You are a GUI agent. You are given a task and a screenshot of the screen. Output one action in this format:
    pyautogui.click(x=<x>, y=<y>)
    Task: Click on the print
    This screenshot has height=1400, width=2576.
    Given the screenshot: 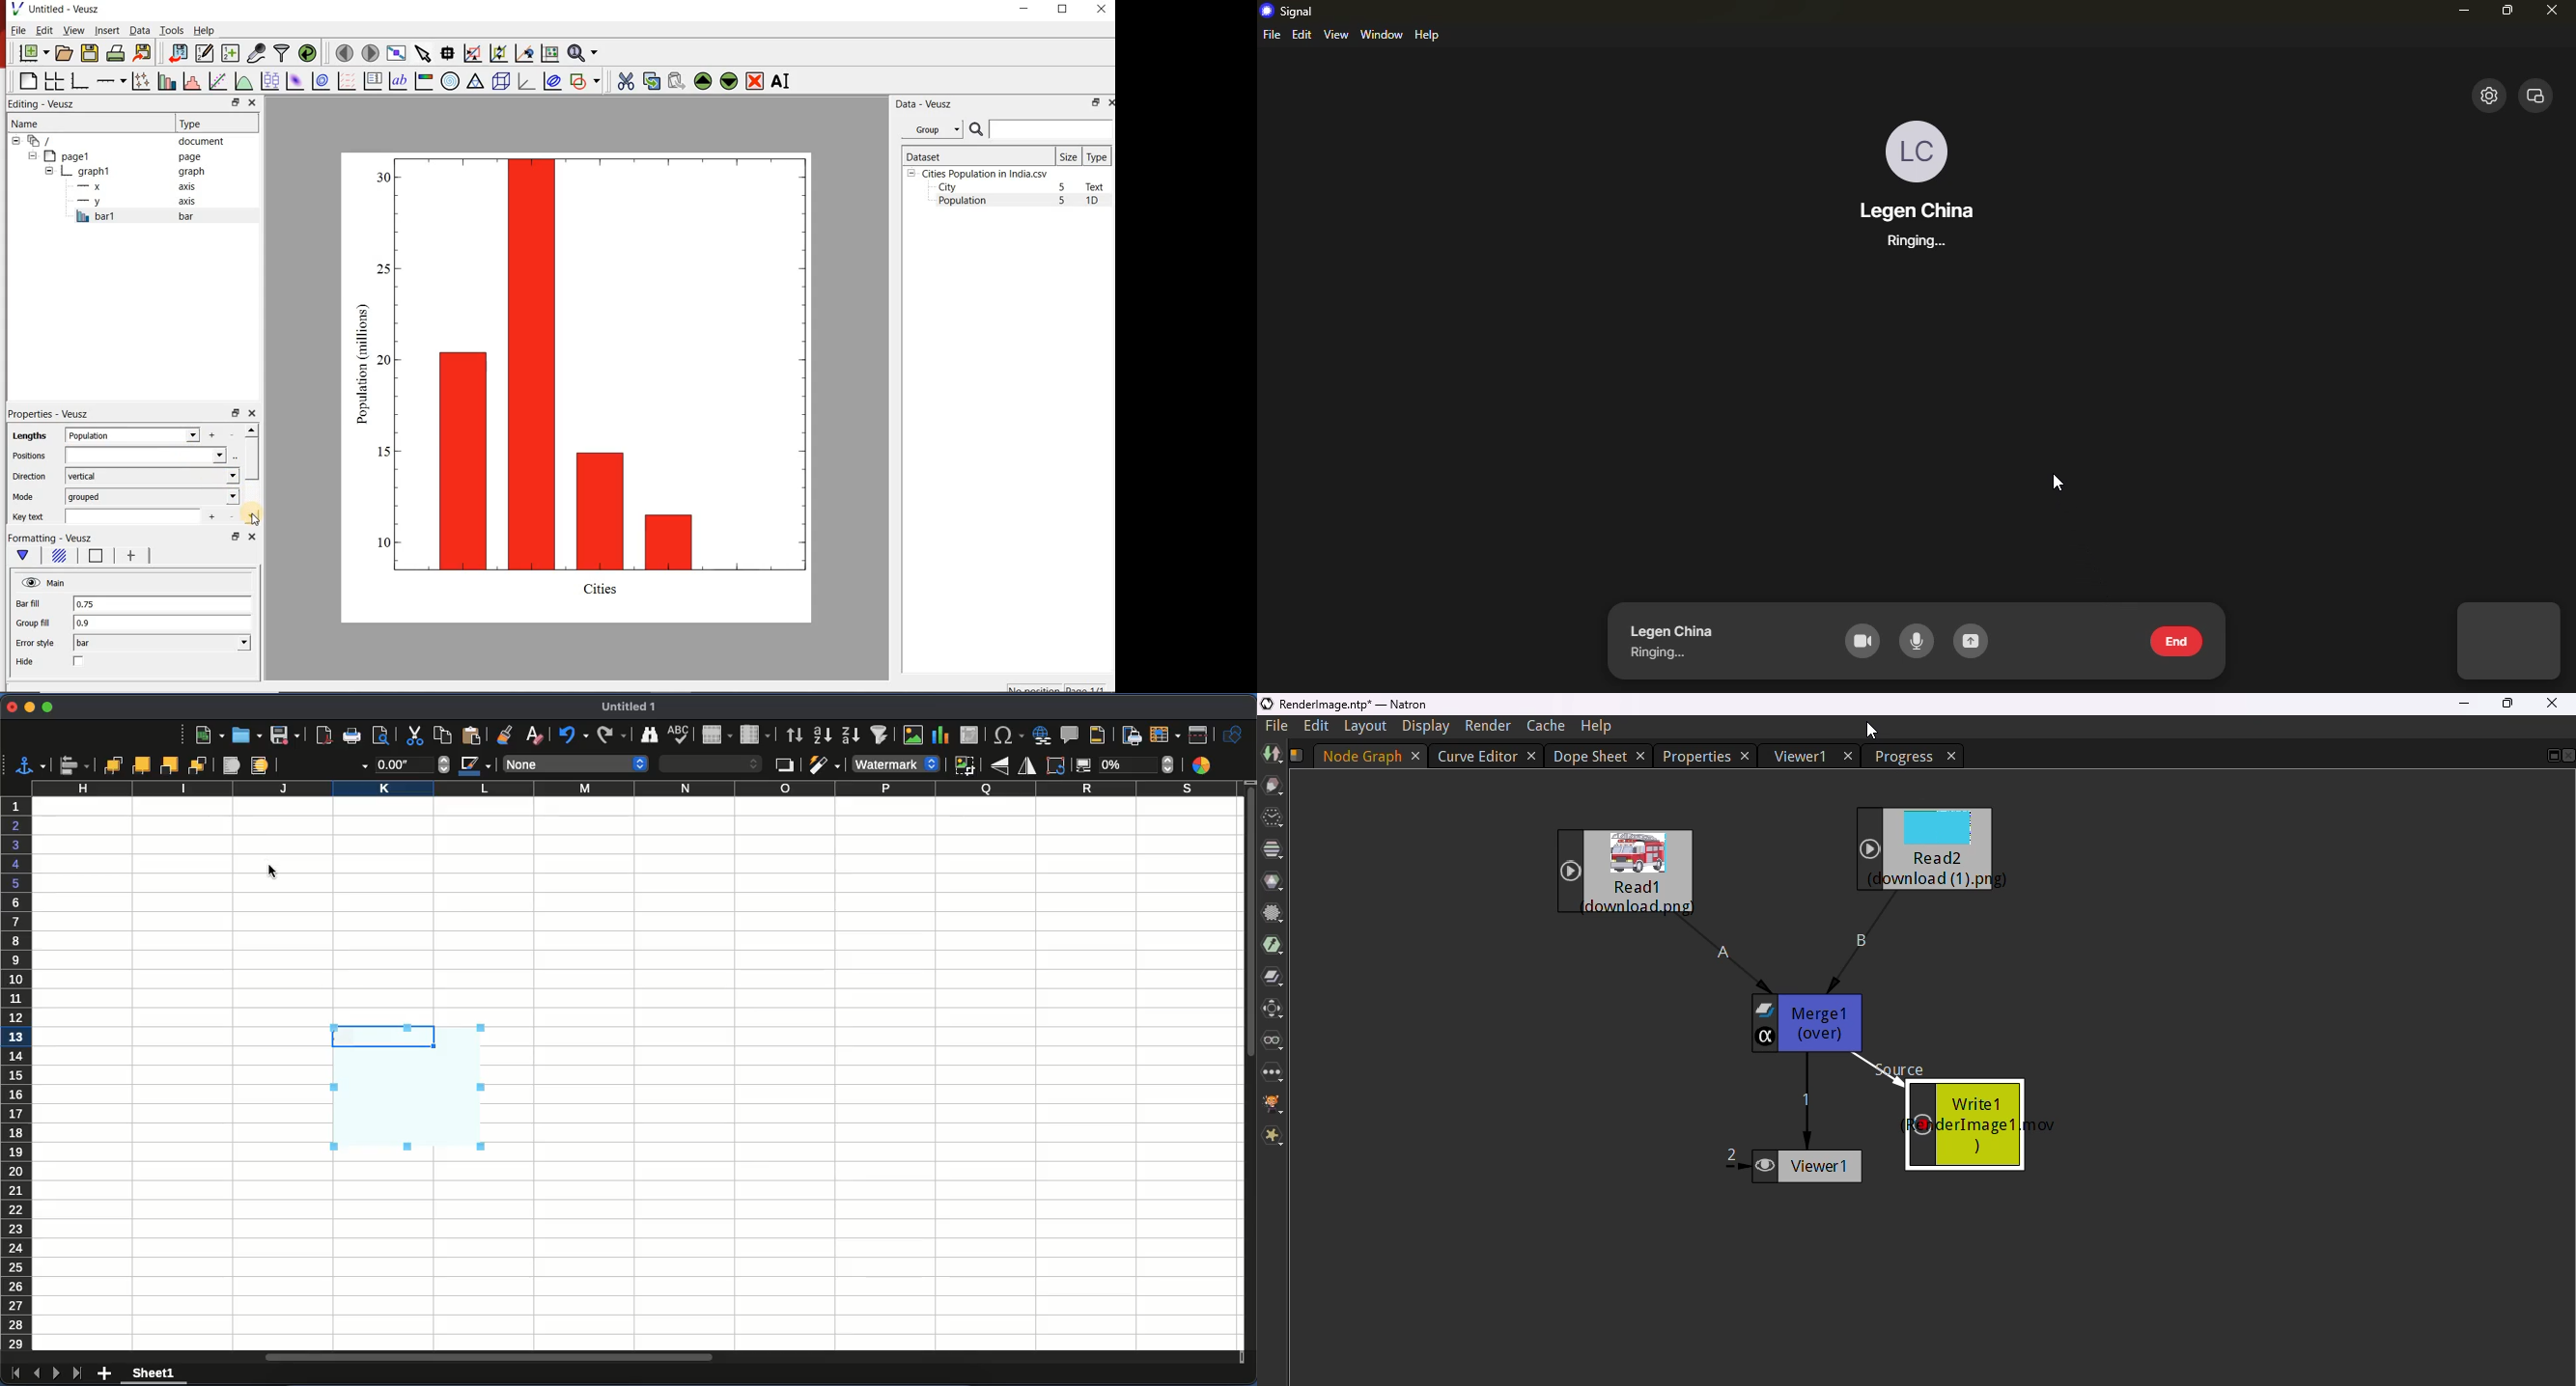 What is the action you would take?
    pyautogui.click(x=351, y=735)
    